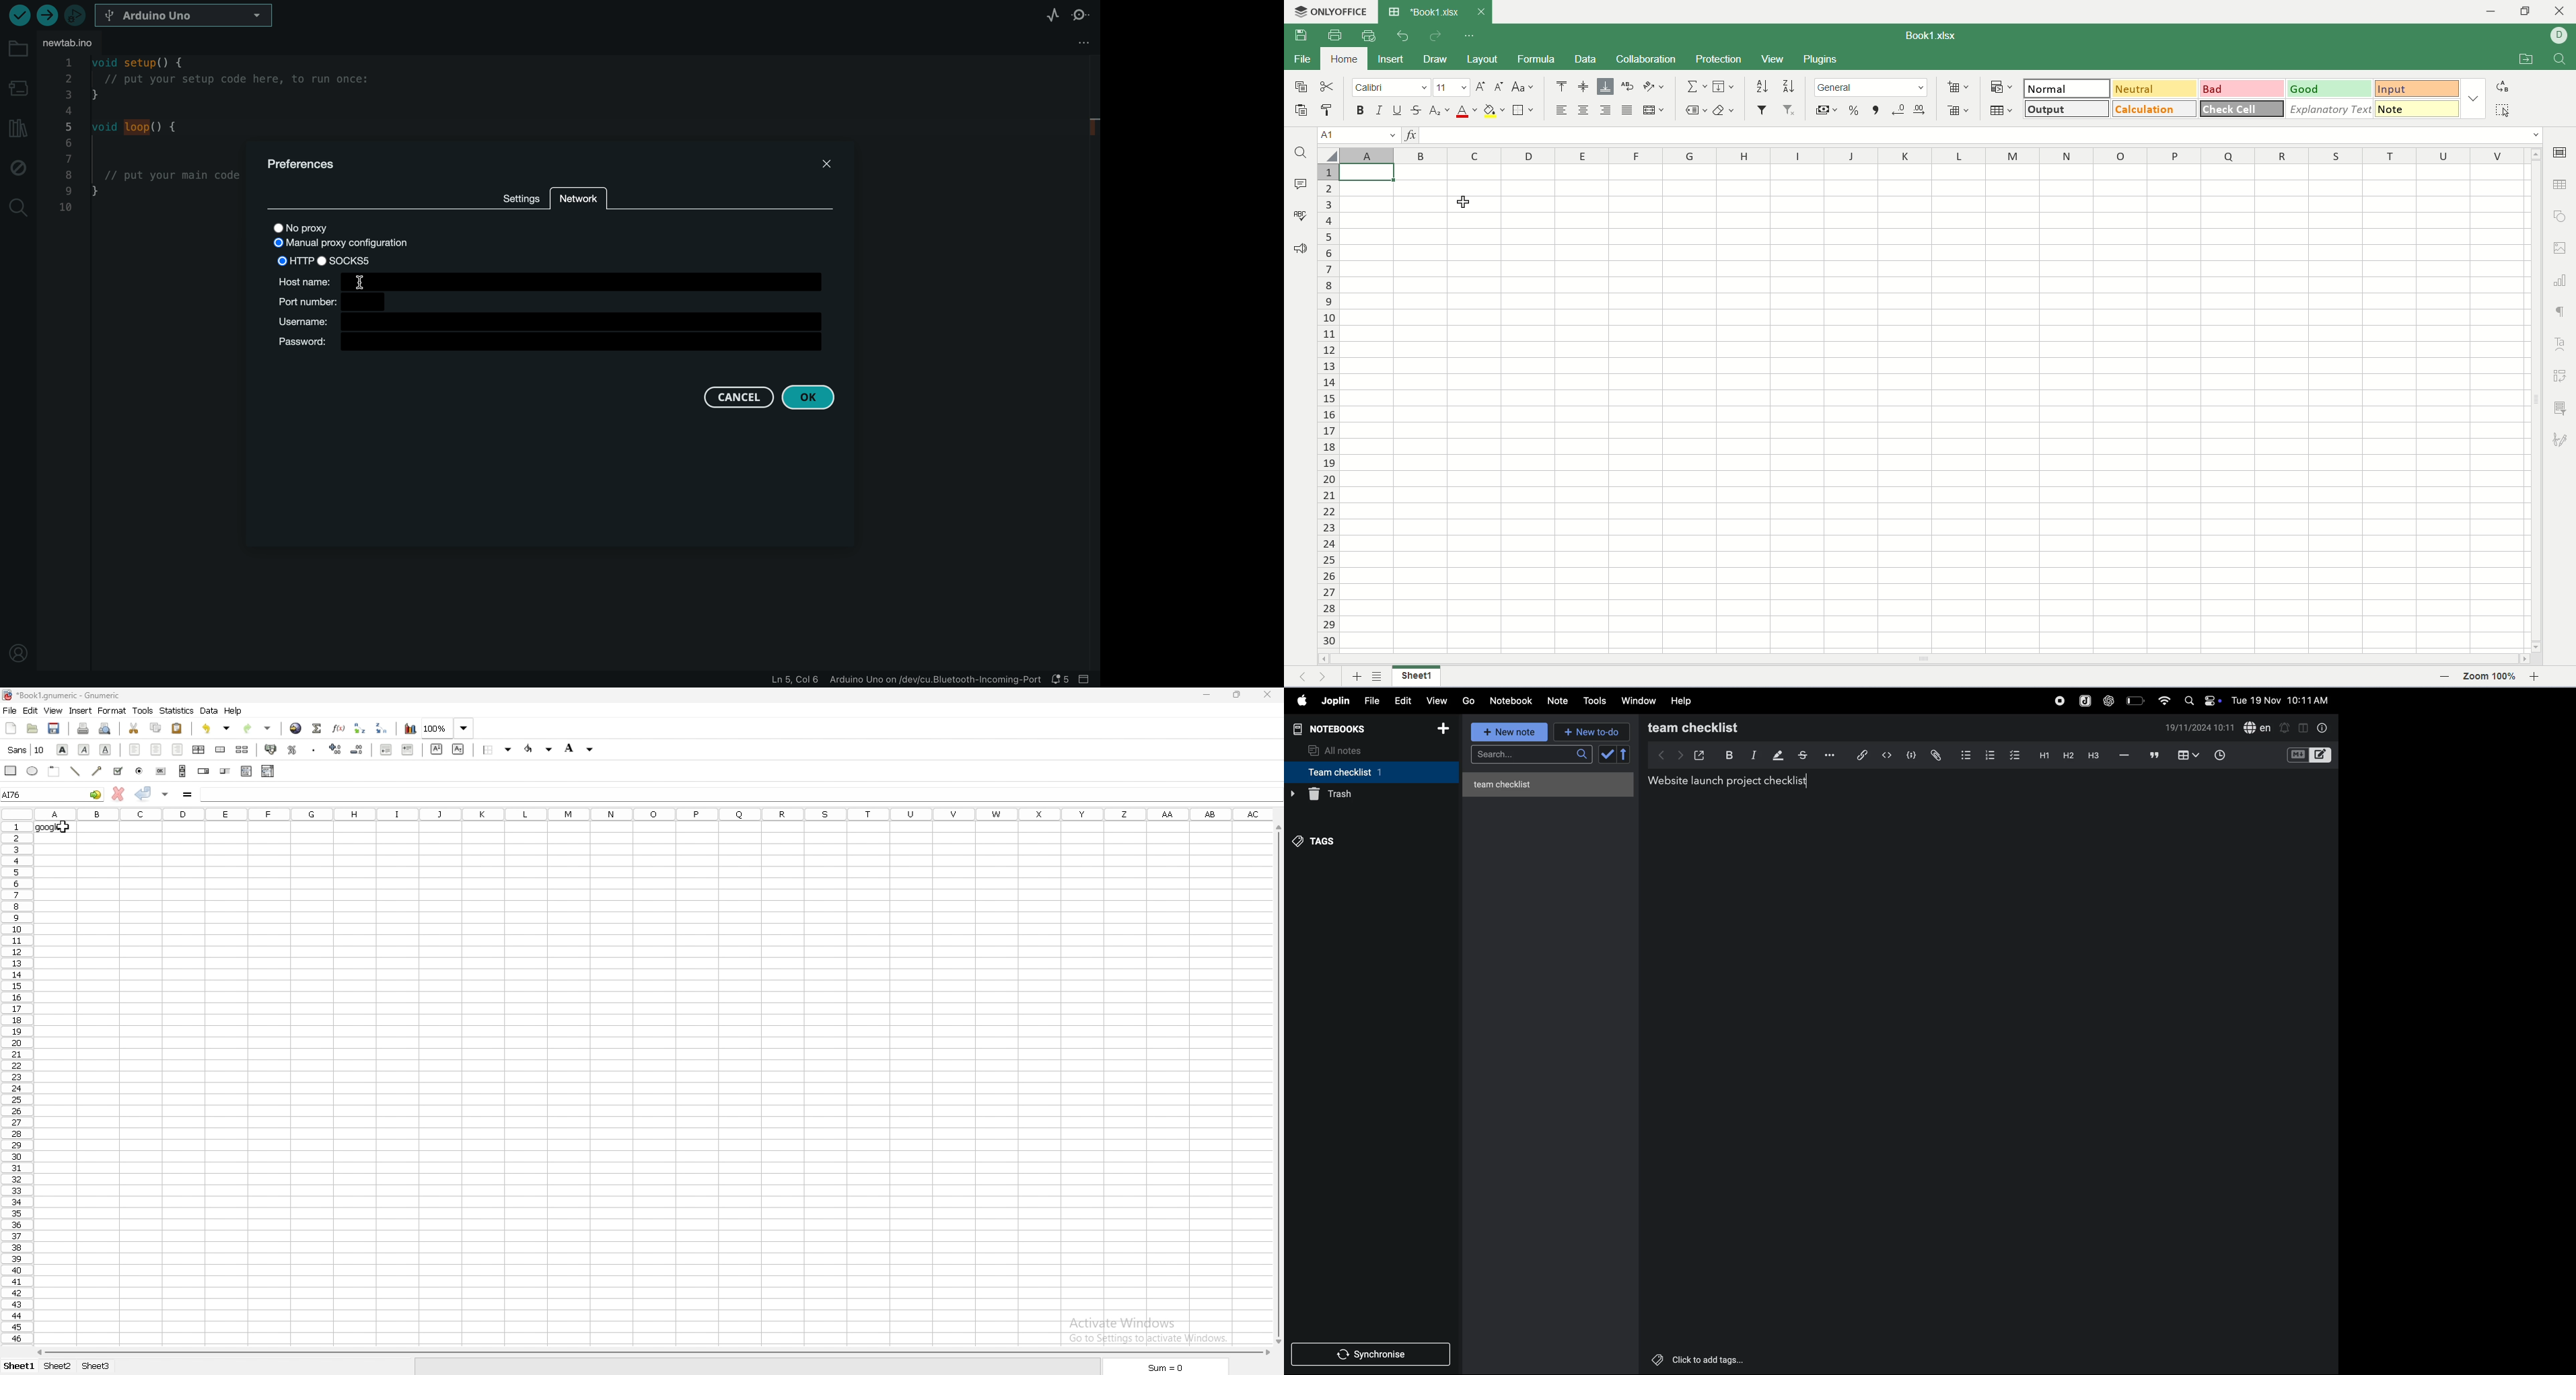 The height and width of the screenshot is (1400, 2576). I want to click on align right, so click(1606, 110).